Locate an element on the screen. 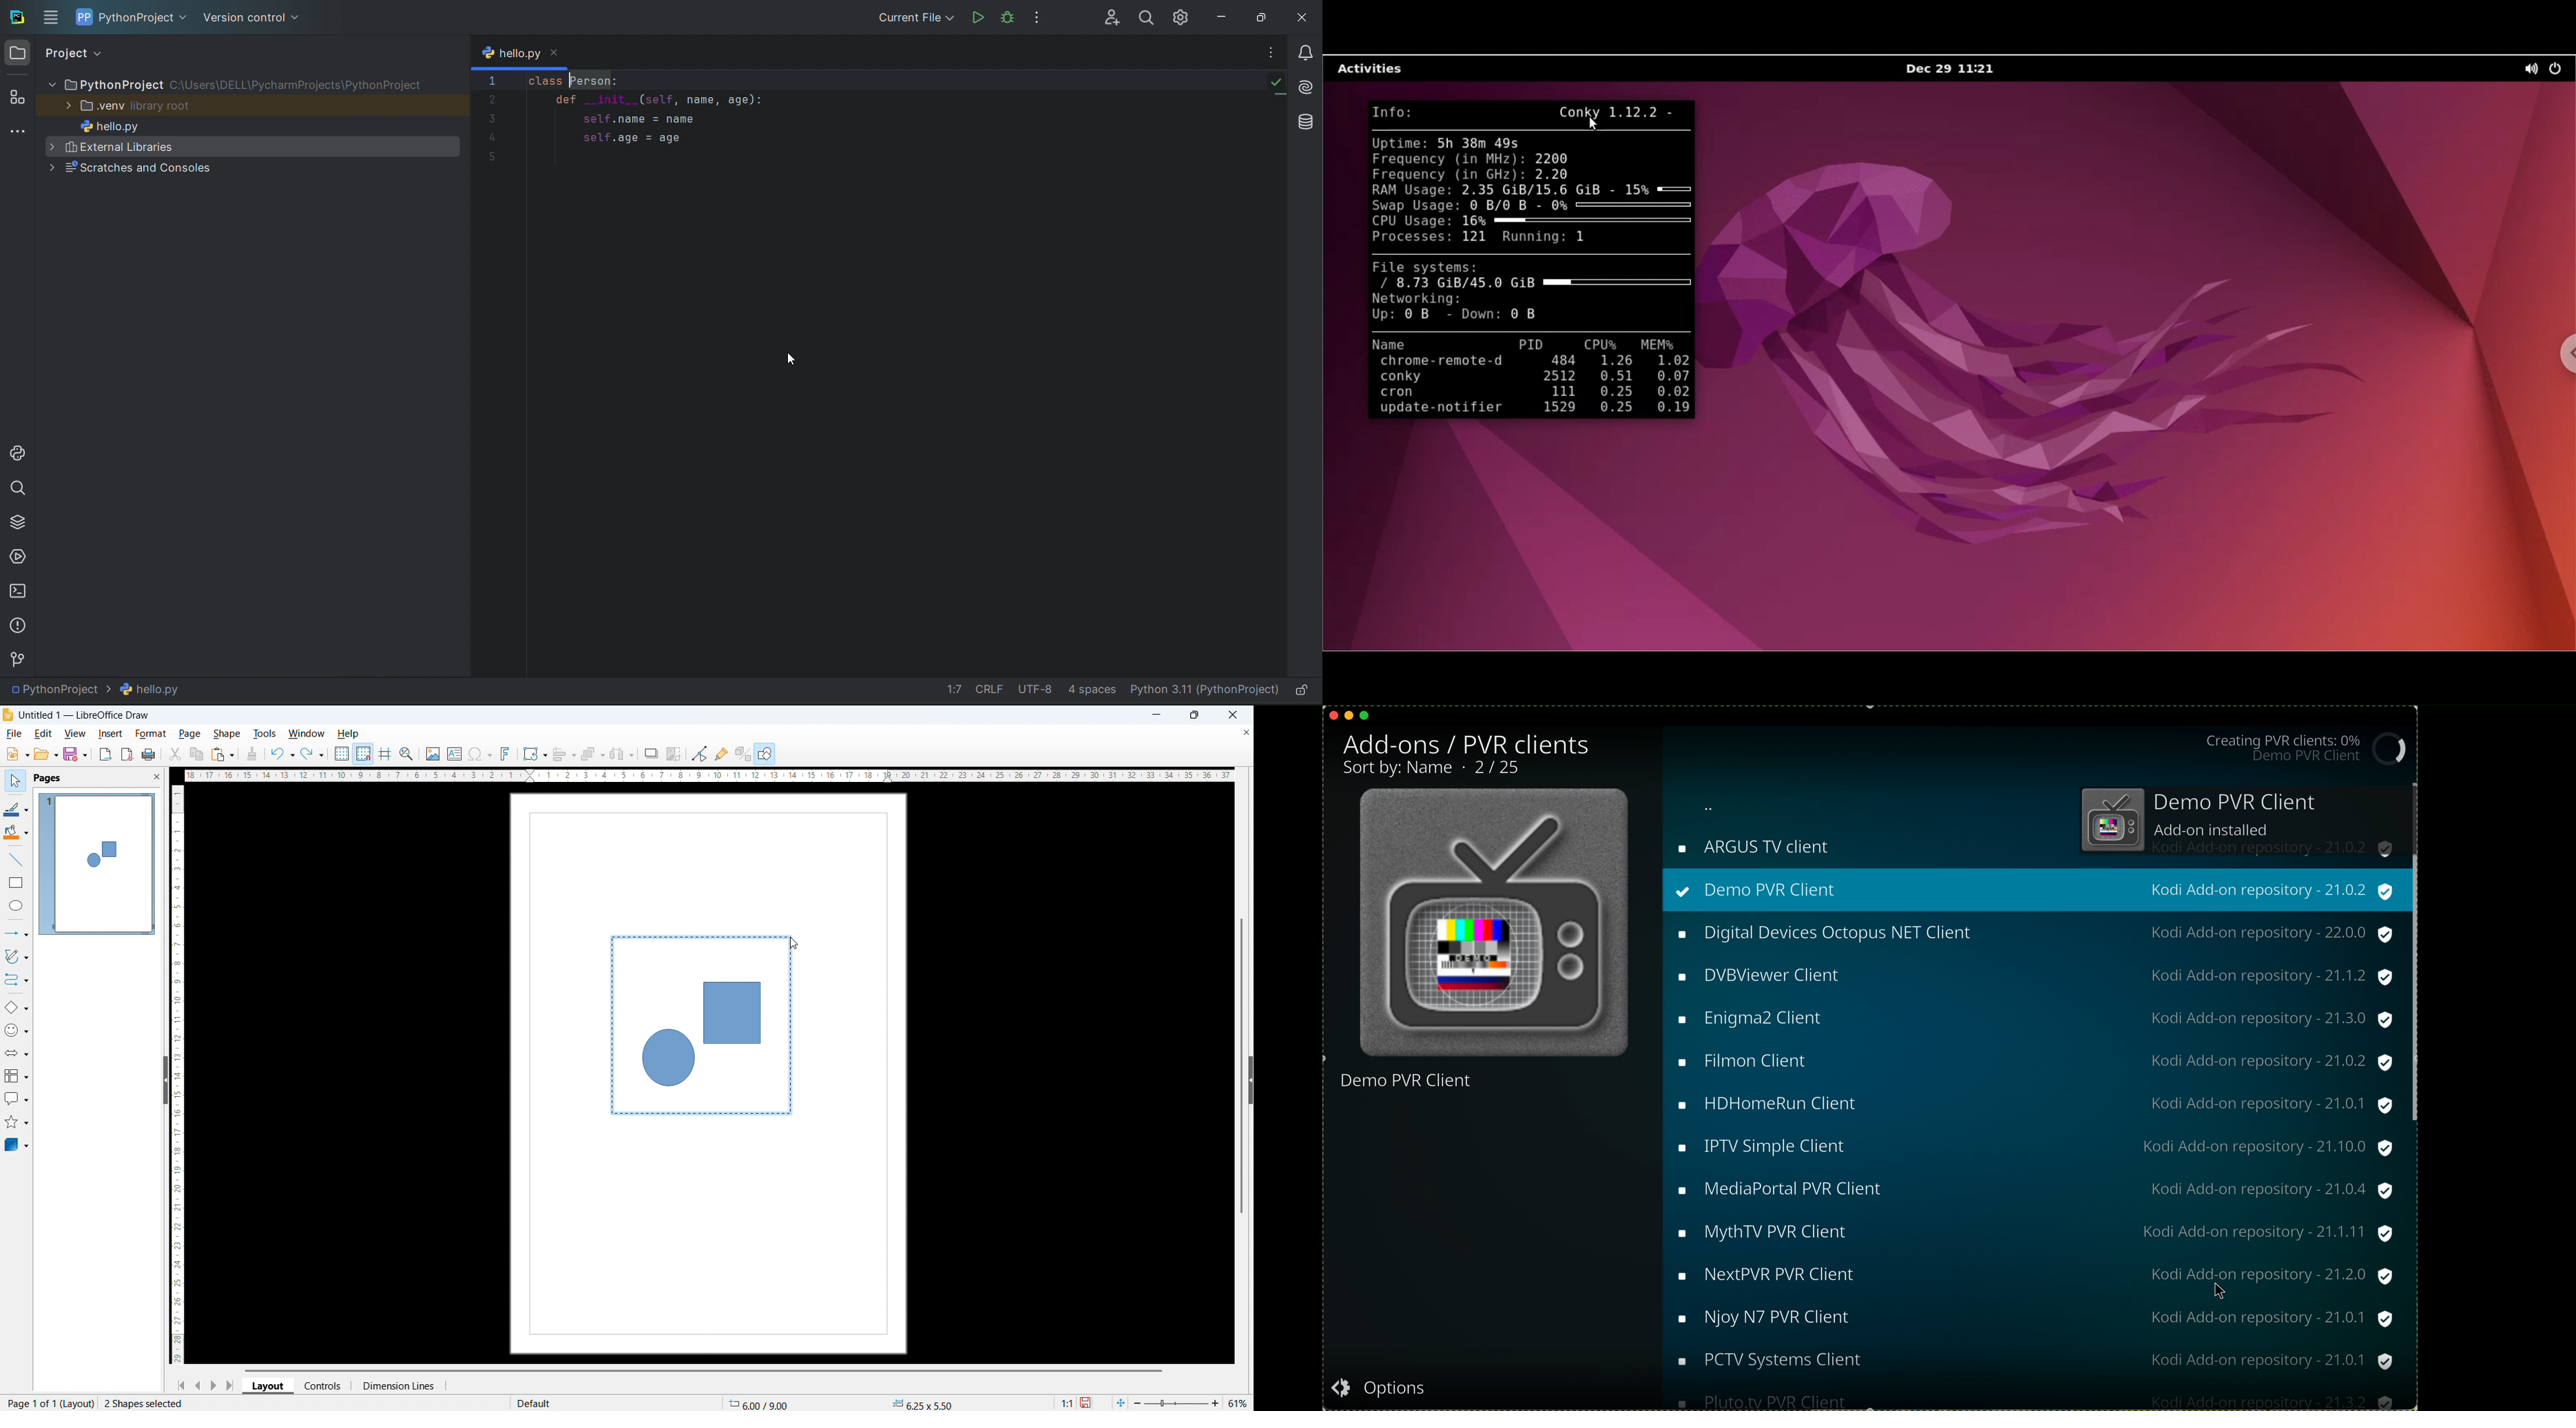 This screenshot has height=1428, width=2576. creating PVR clients is located at coordinates (2310, 749).